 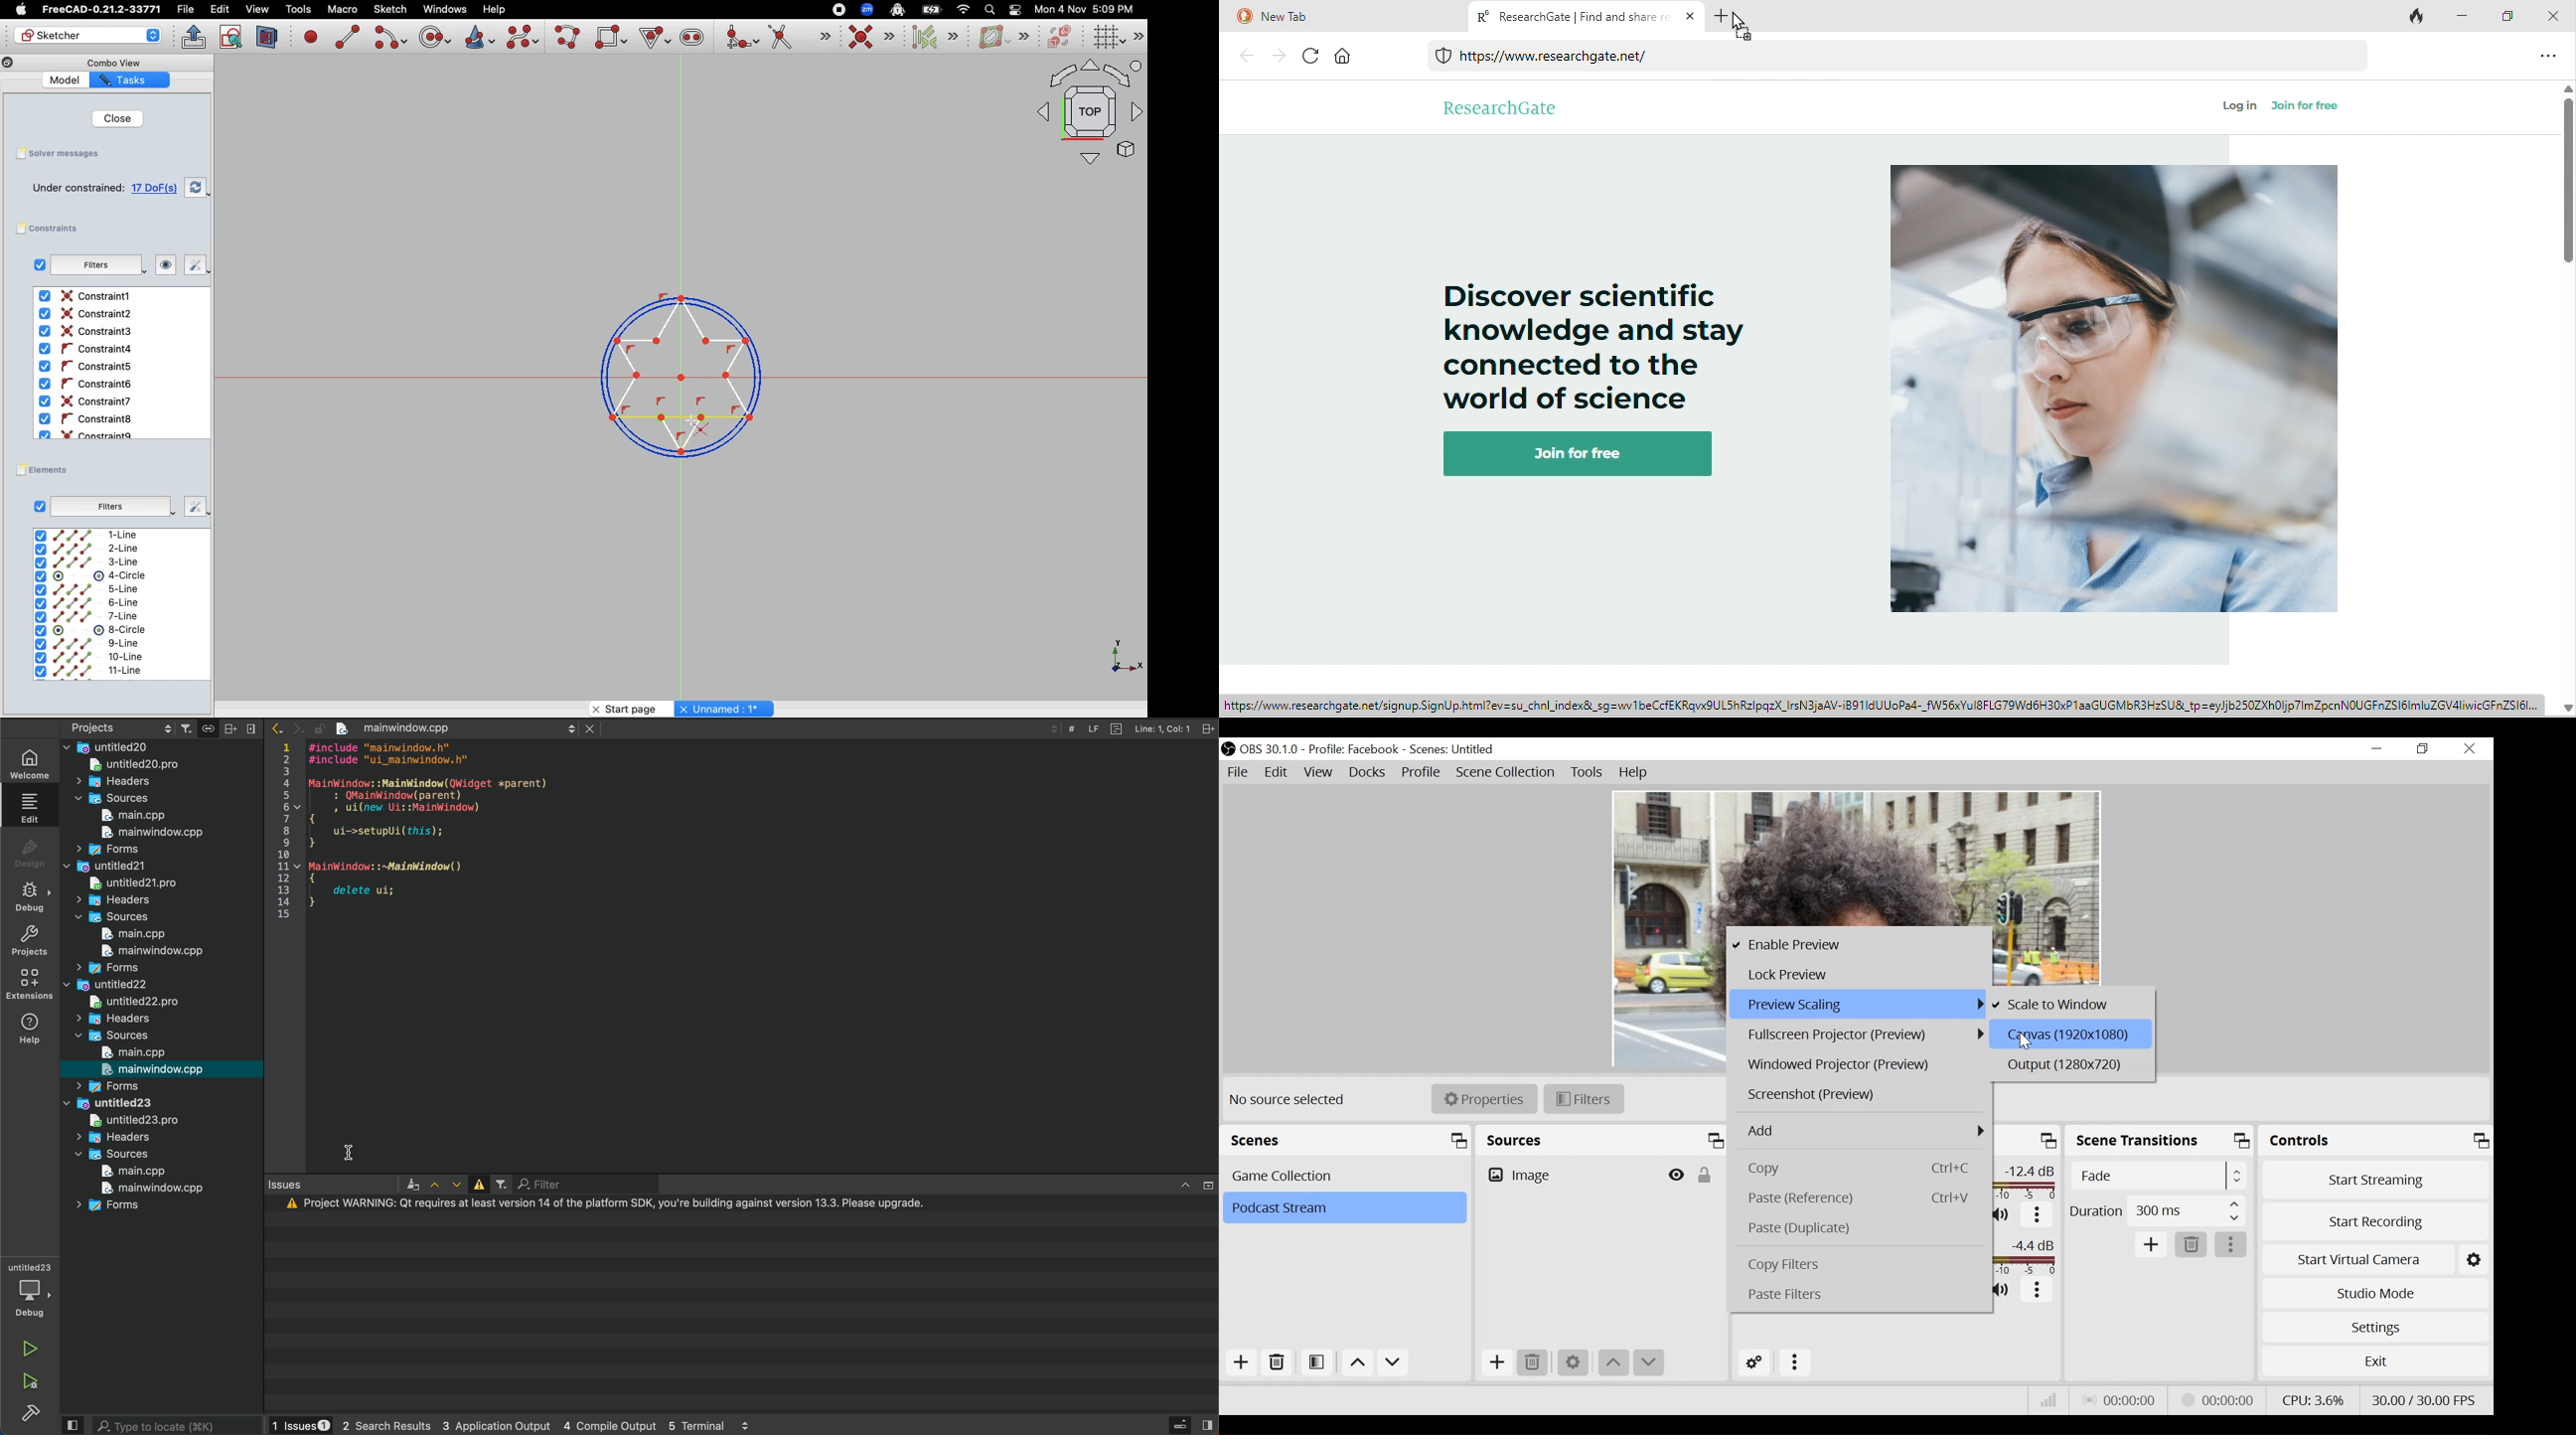 I want to click on Battery, so click(x=932, y=9).